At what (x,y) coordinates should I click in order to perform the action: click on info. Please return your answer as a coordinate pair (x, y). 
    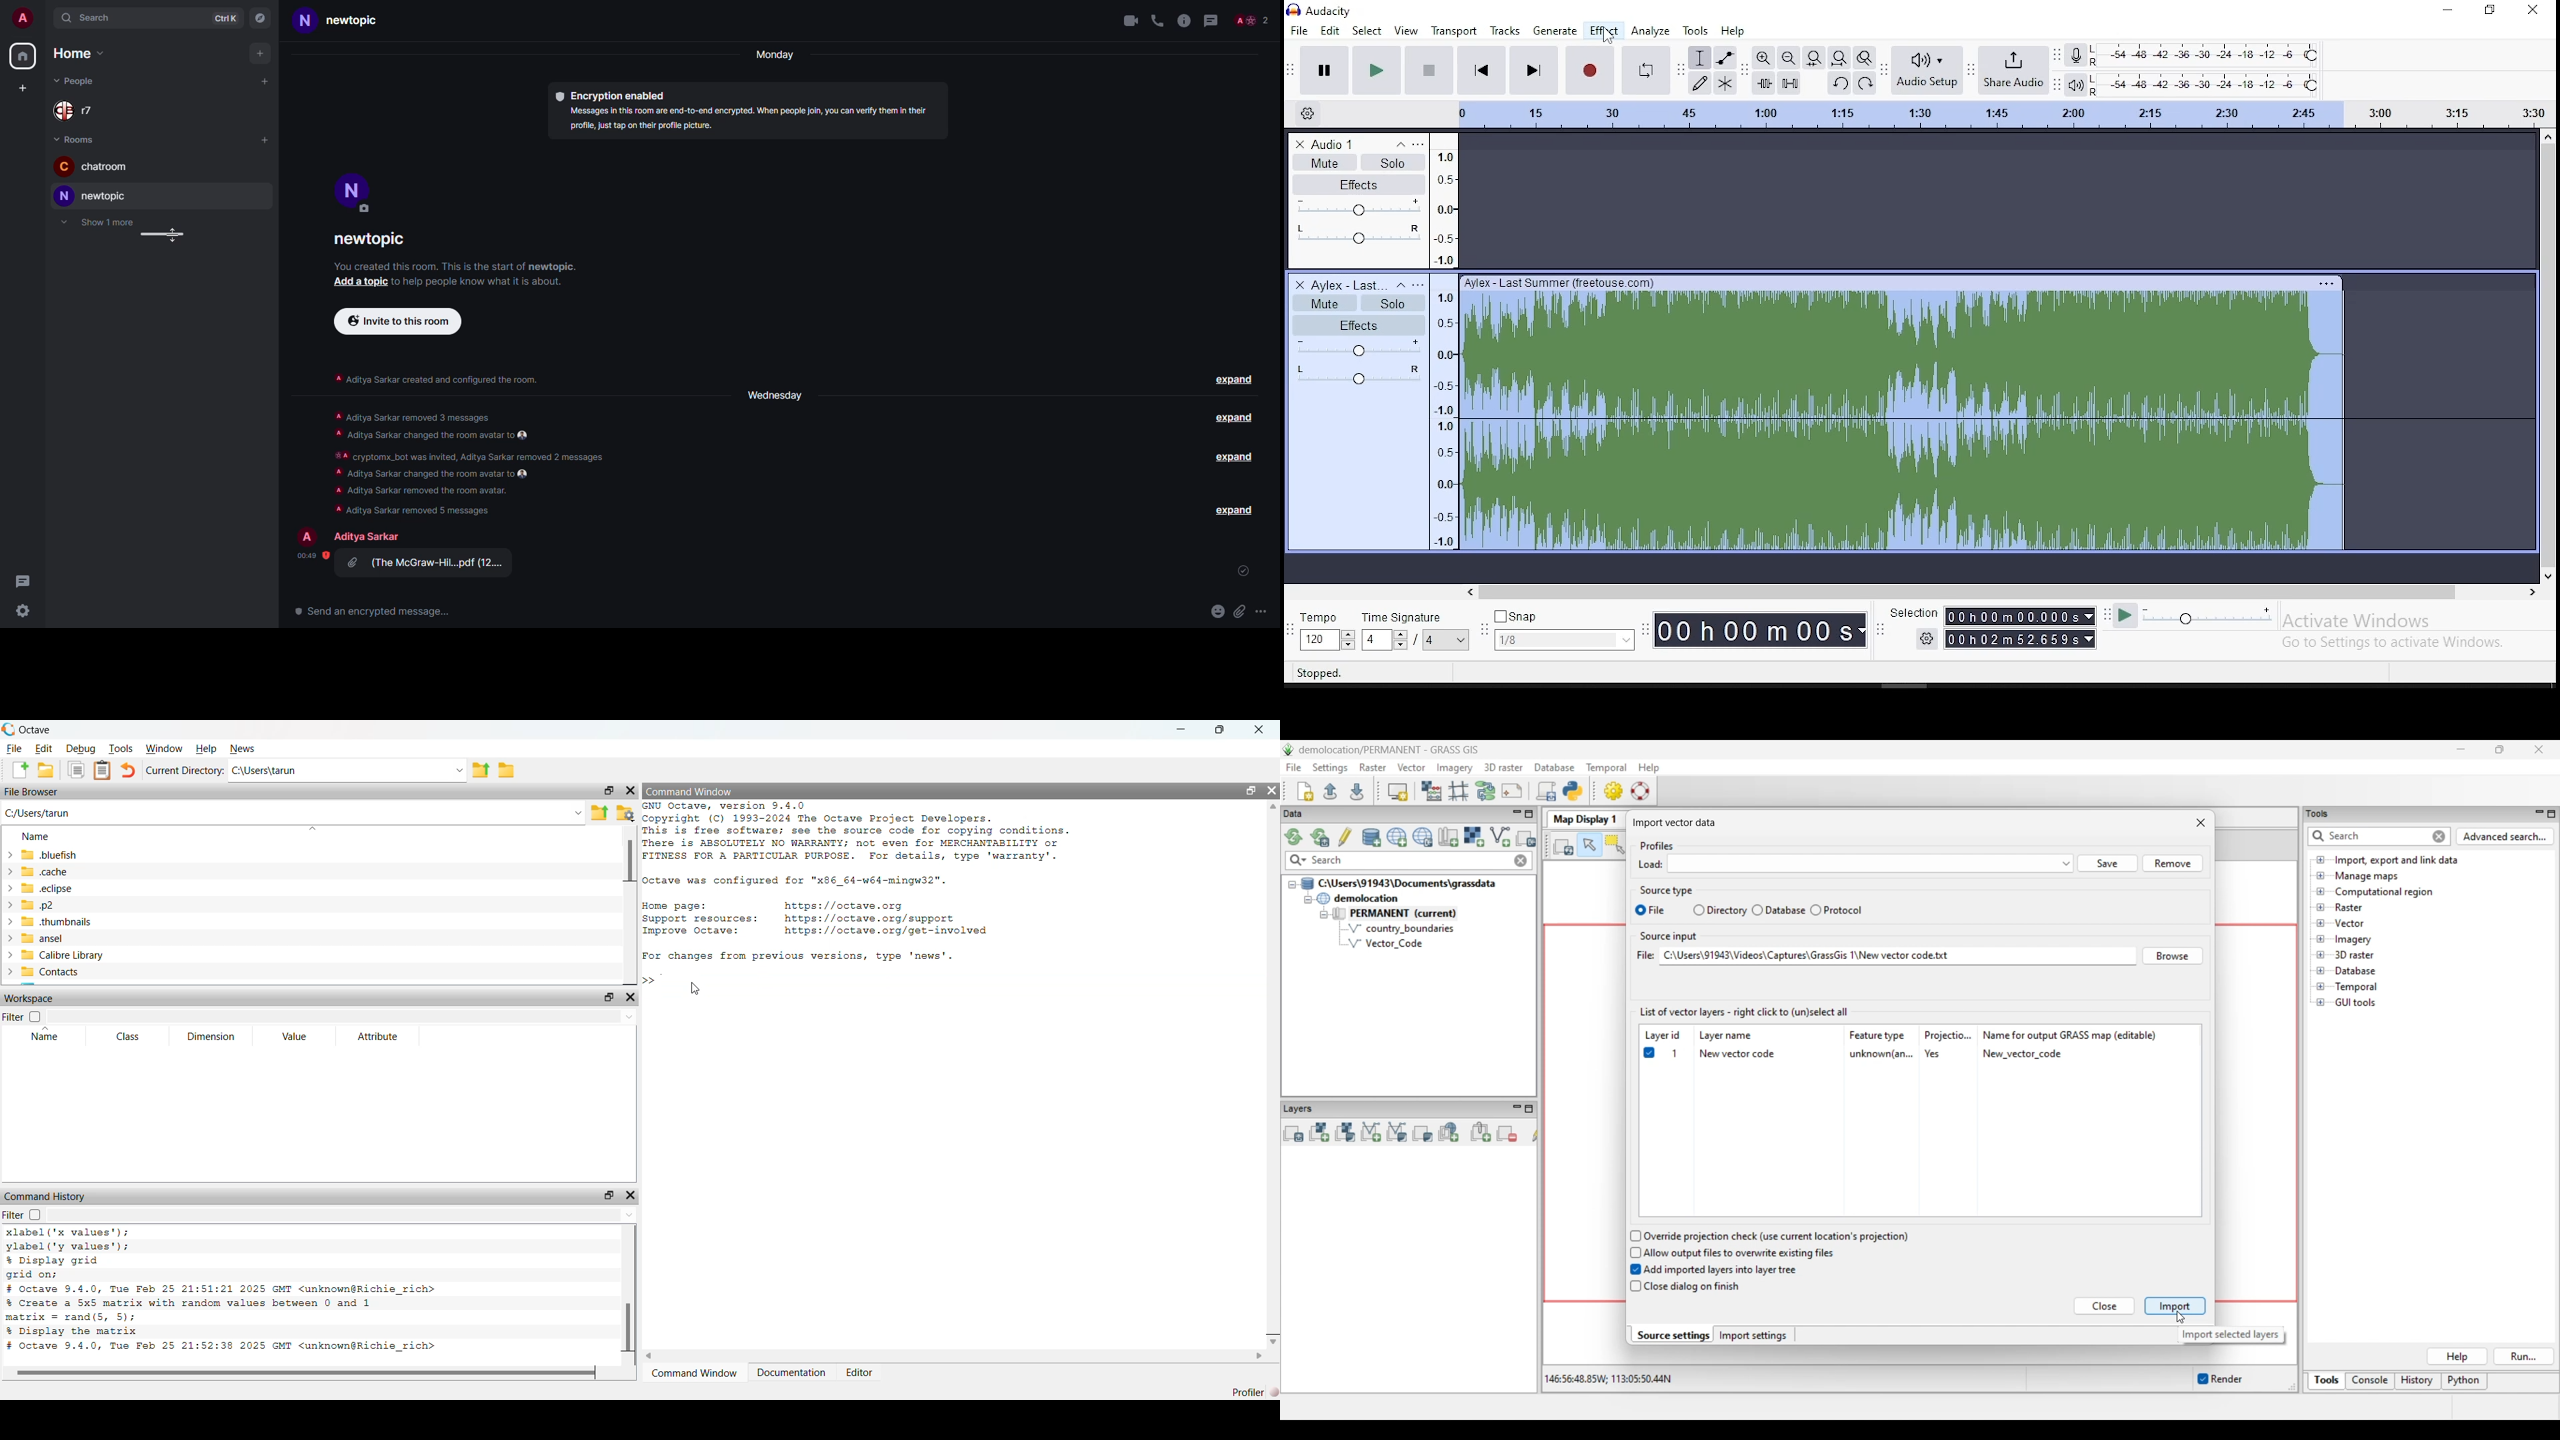
    Looking at the image, I should click on (1184, 20).